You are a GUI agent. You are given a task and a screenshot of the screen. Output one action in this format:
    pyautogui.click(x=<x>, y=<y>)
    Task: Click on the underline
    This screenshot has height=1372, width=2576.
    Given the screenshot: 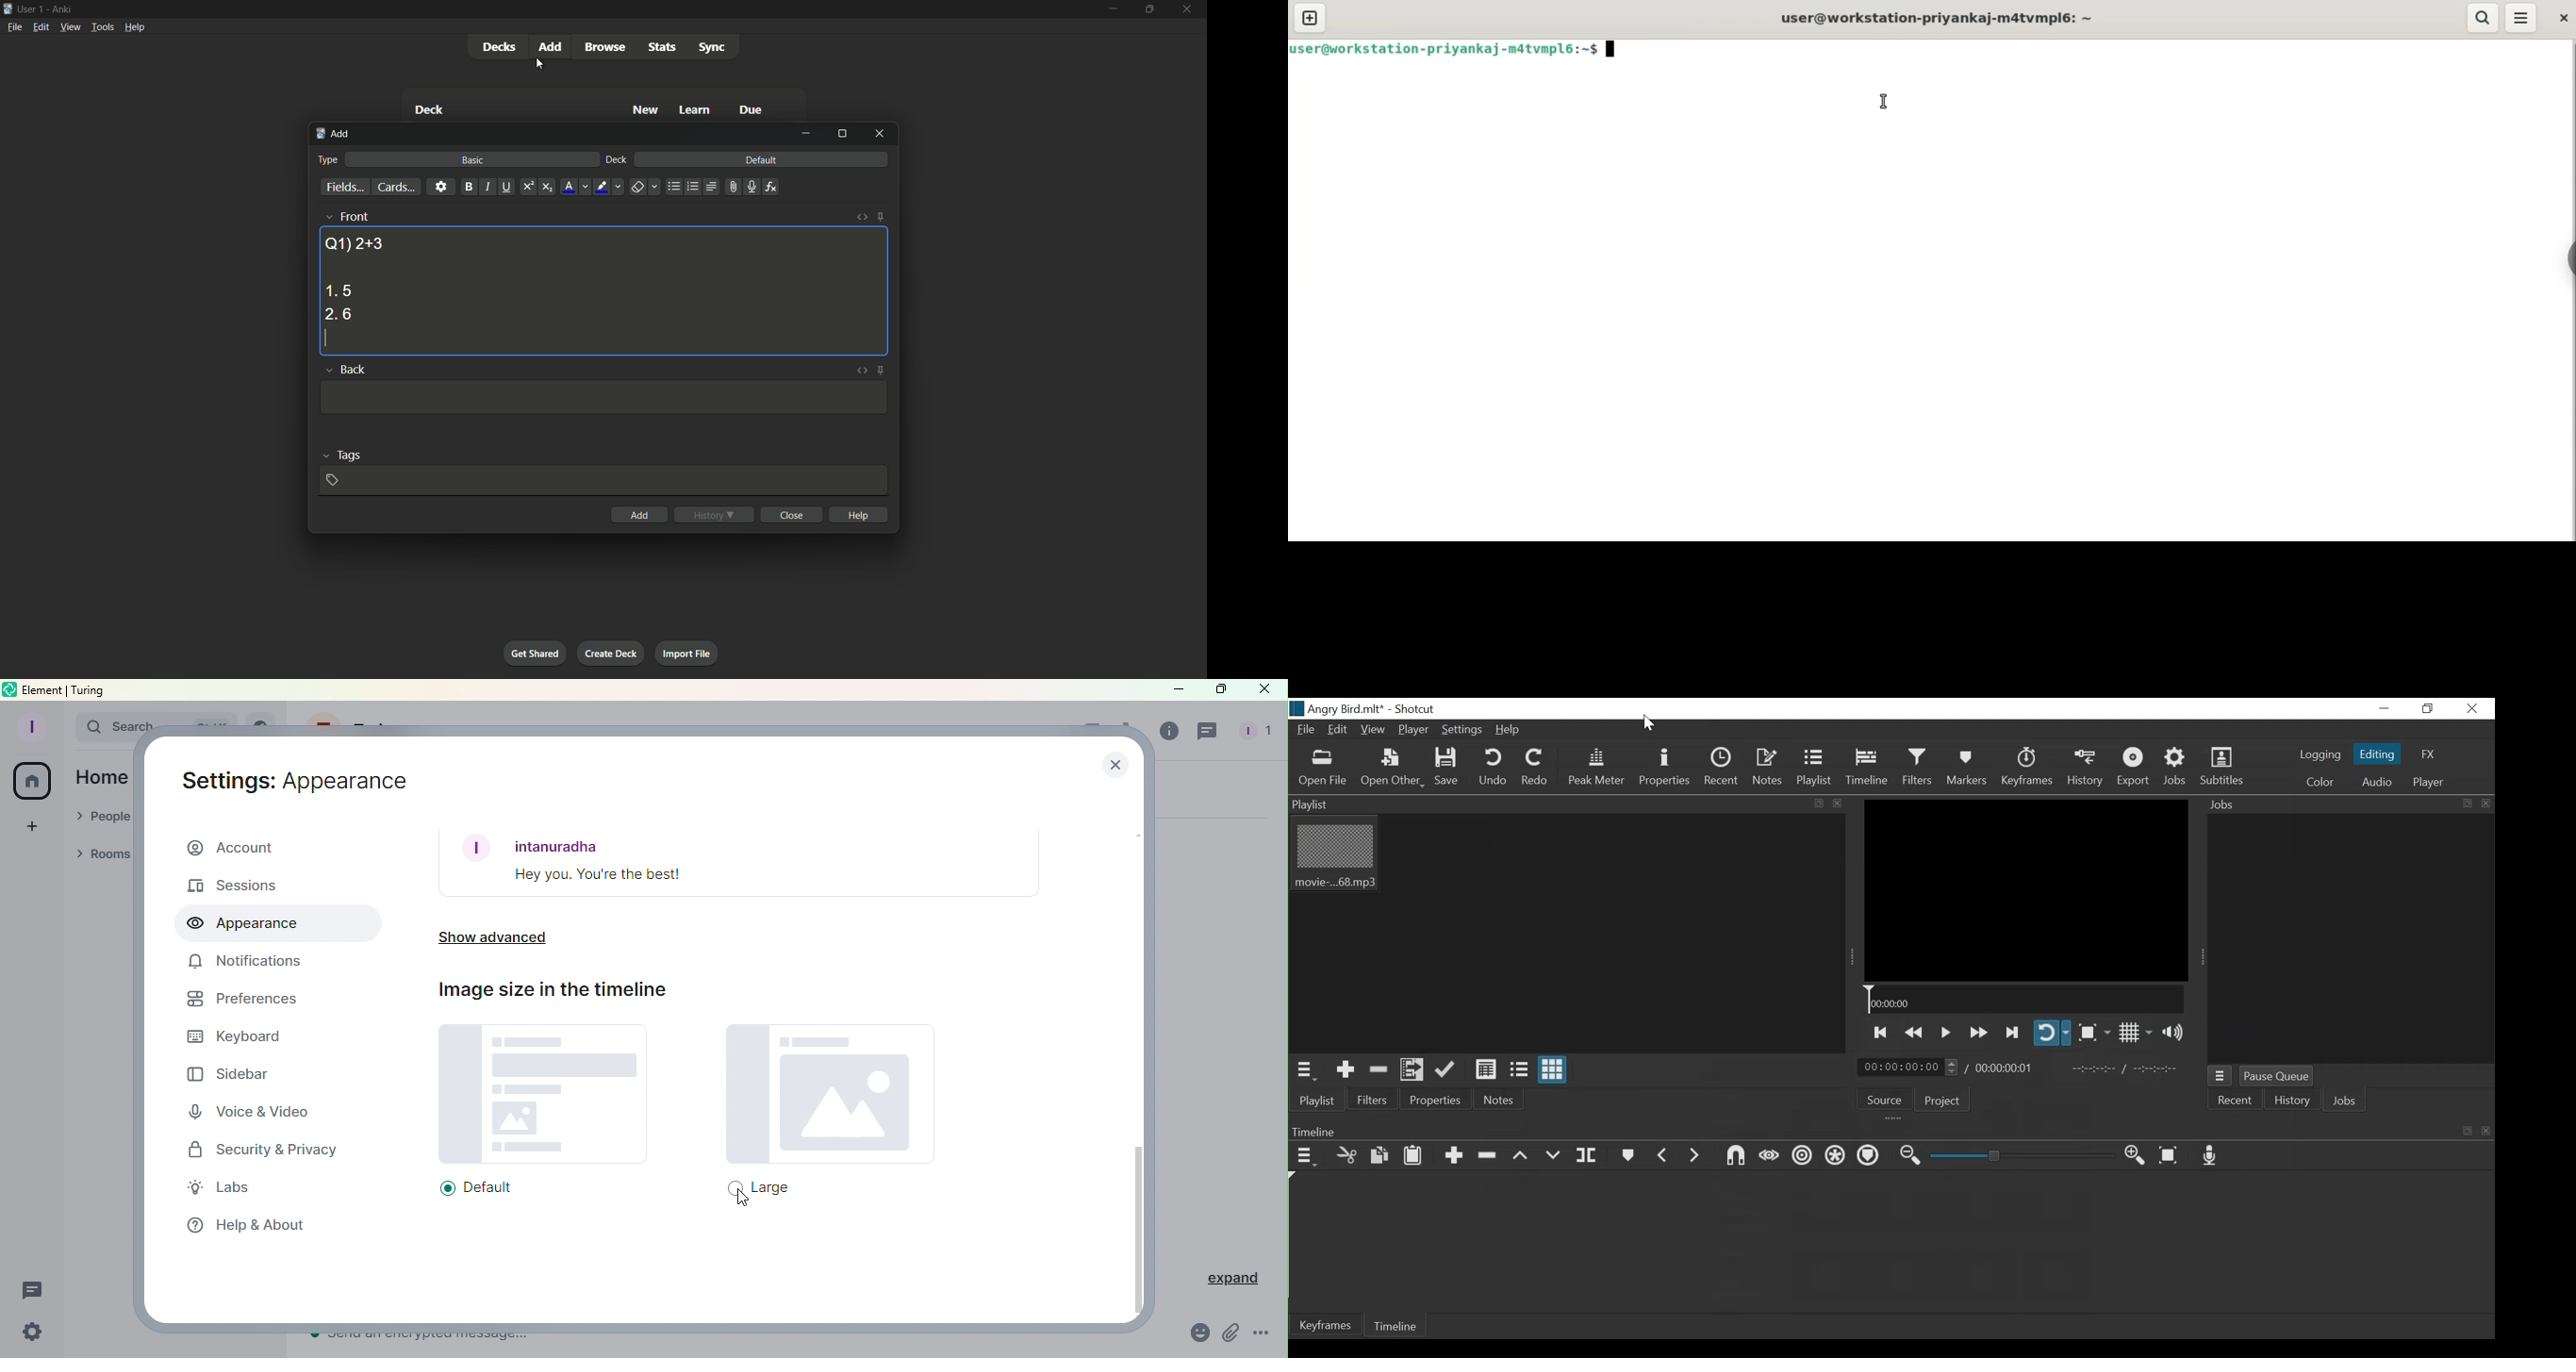 What is the action you would take?
    pyautogui.click(x=506, y=187)
    